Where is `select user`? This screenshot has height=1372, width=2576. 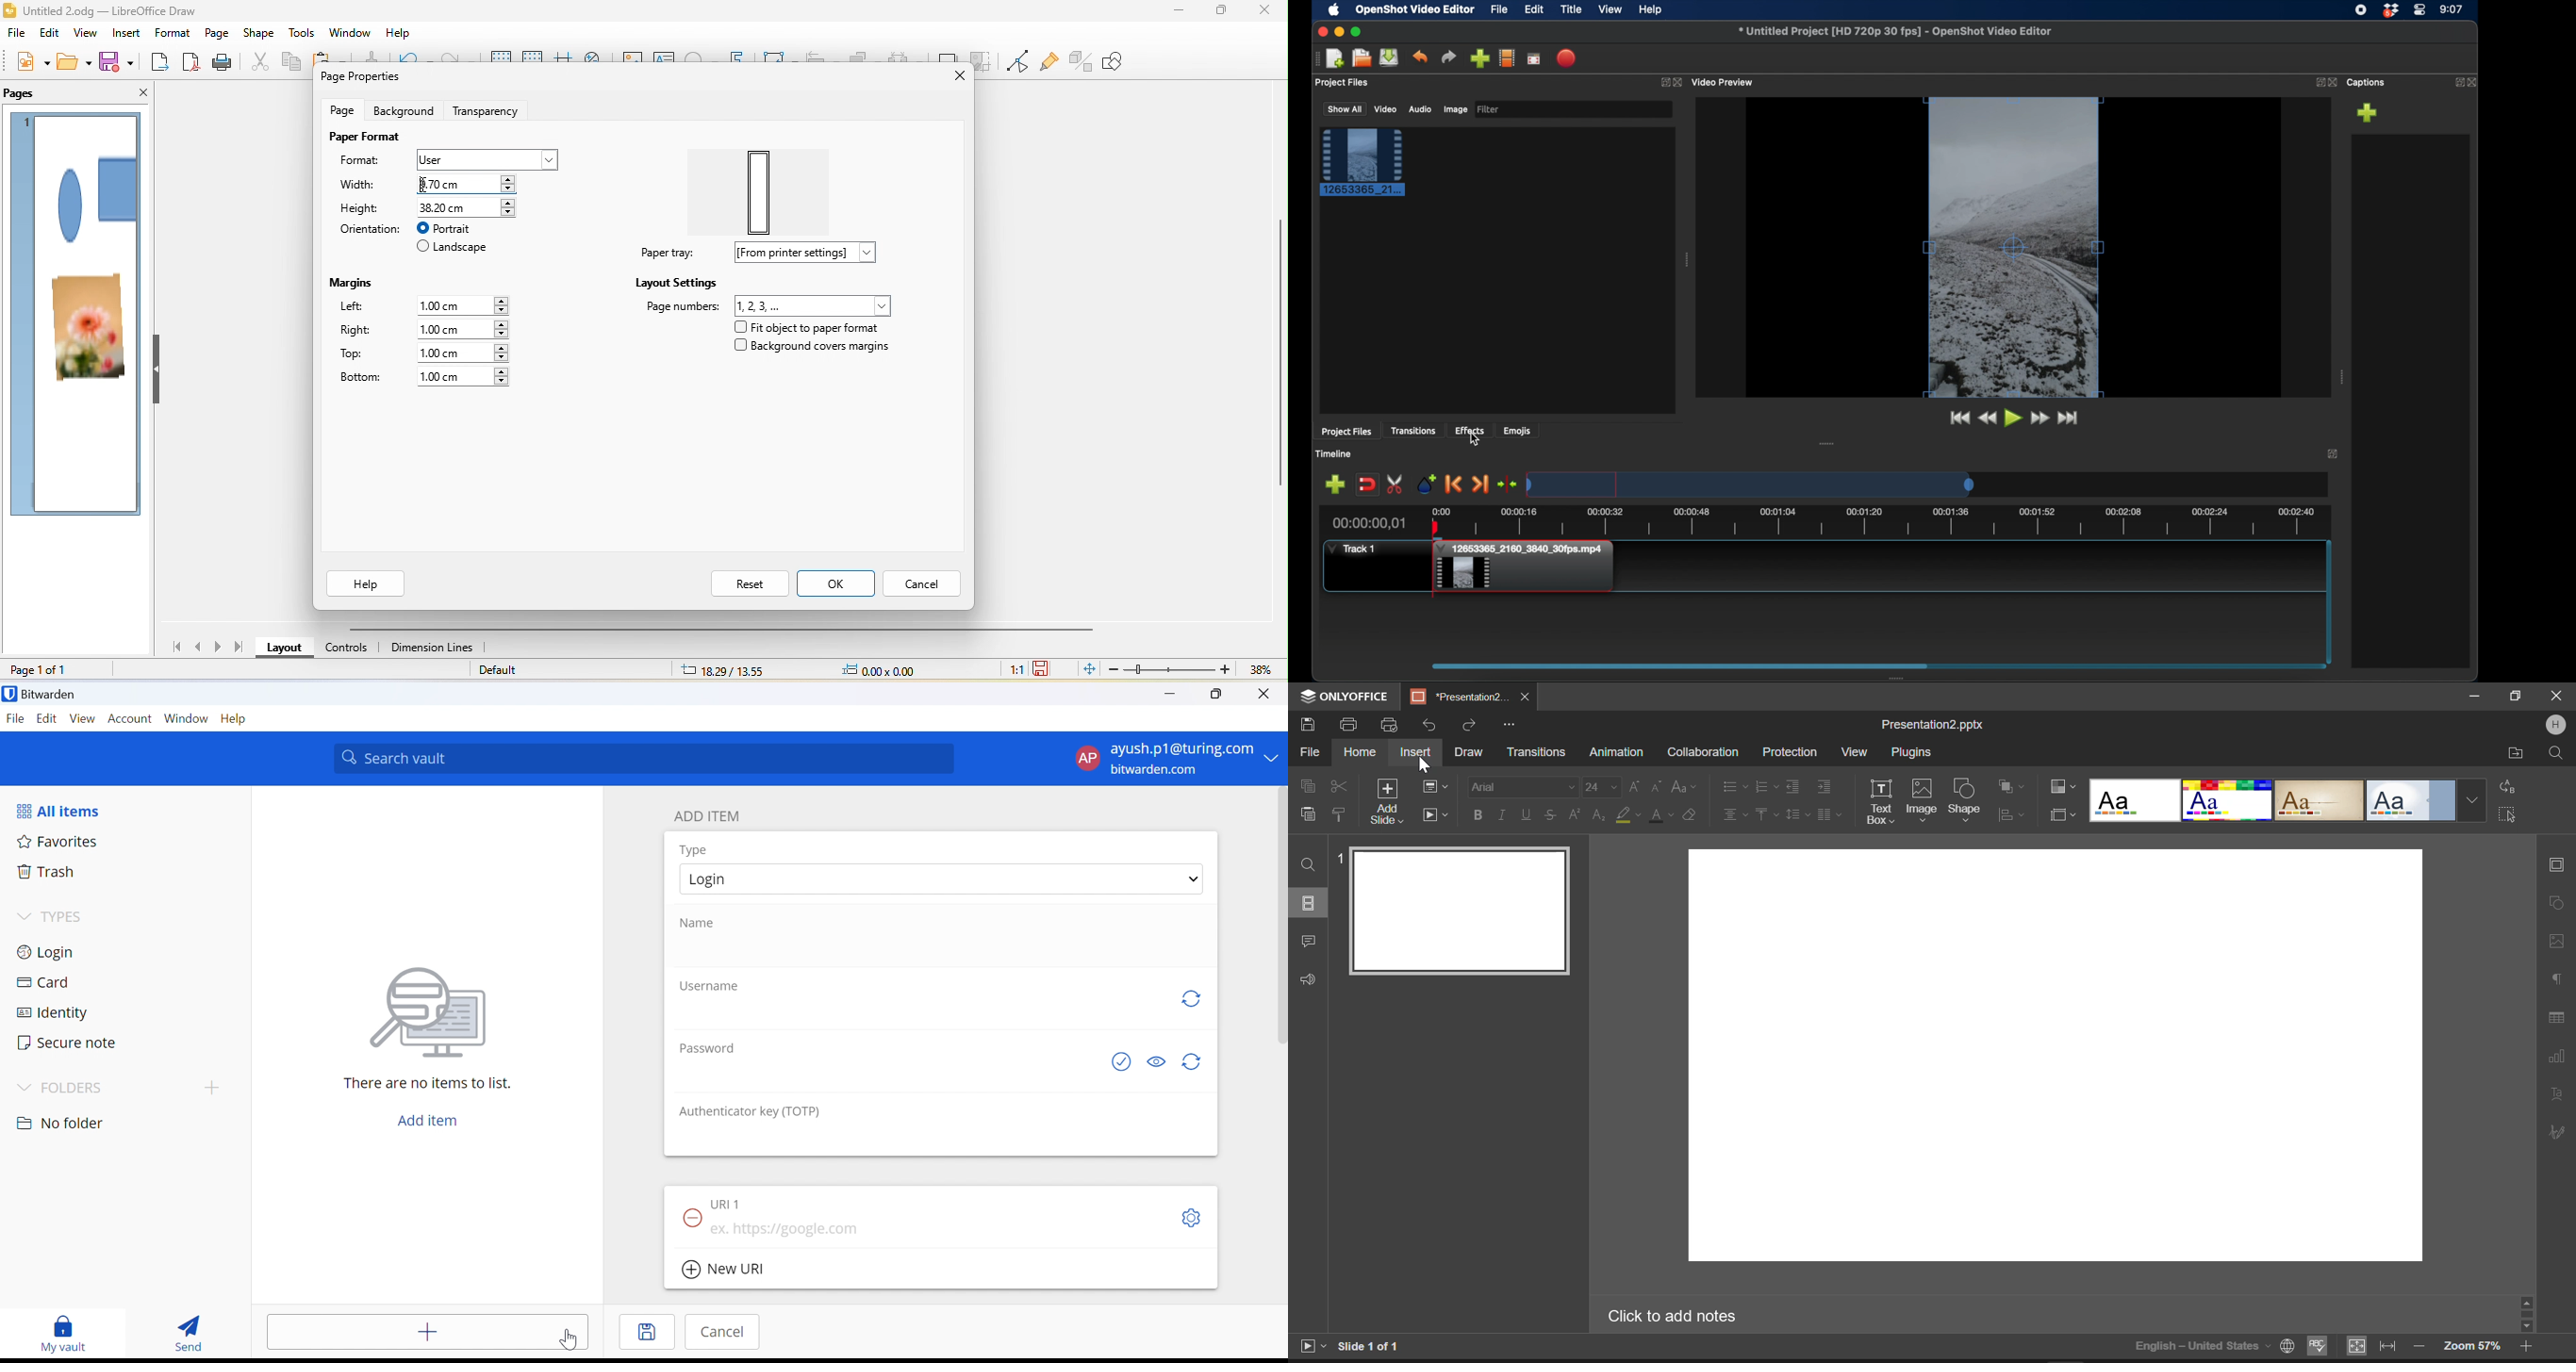
select user is located at coordinates (490, 157).